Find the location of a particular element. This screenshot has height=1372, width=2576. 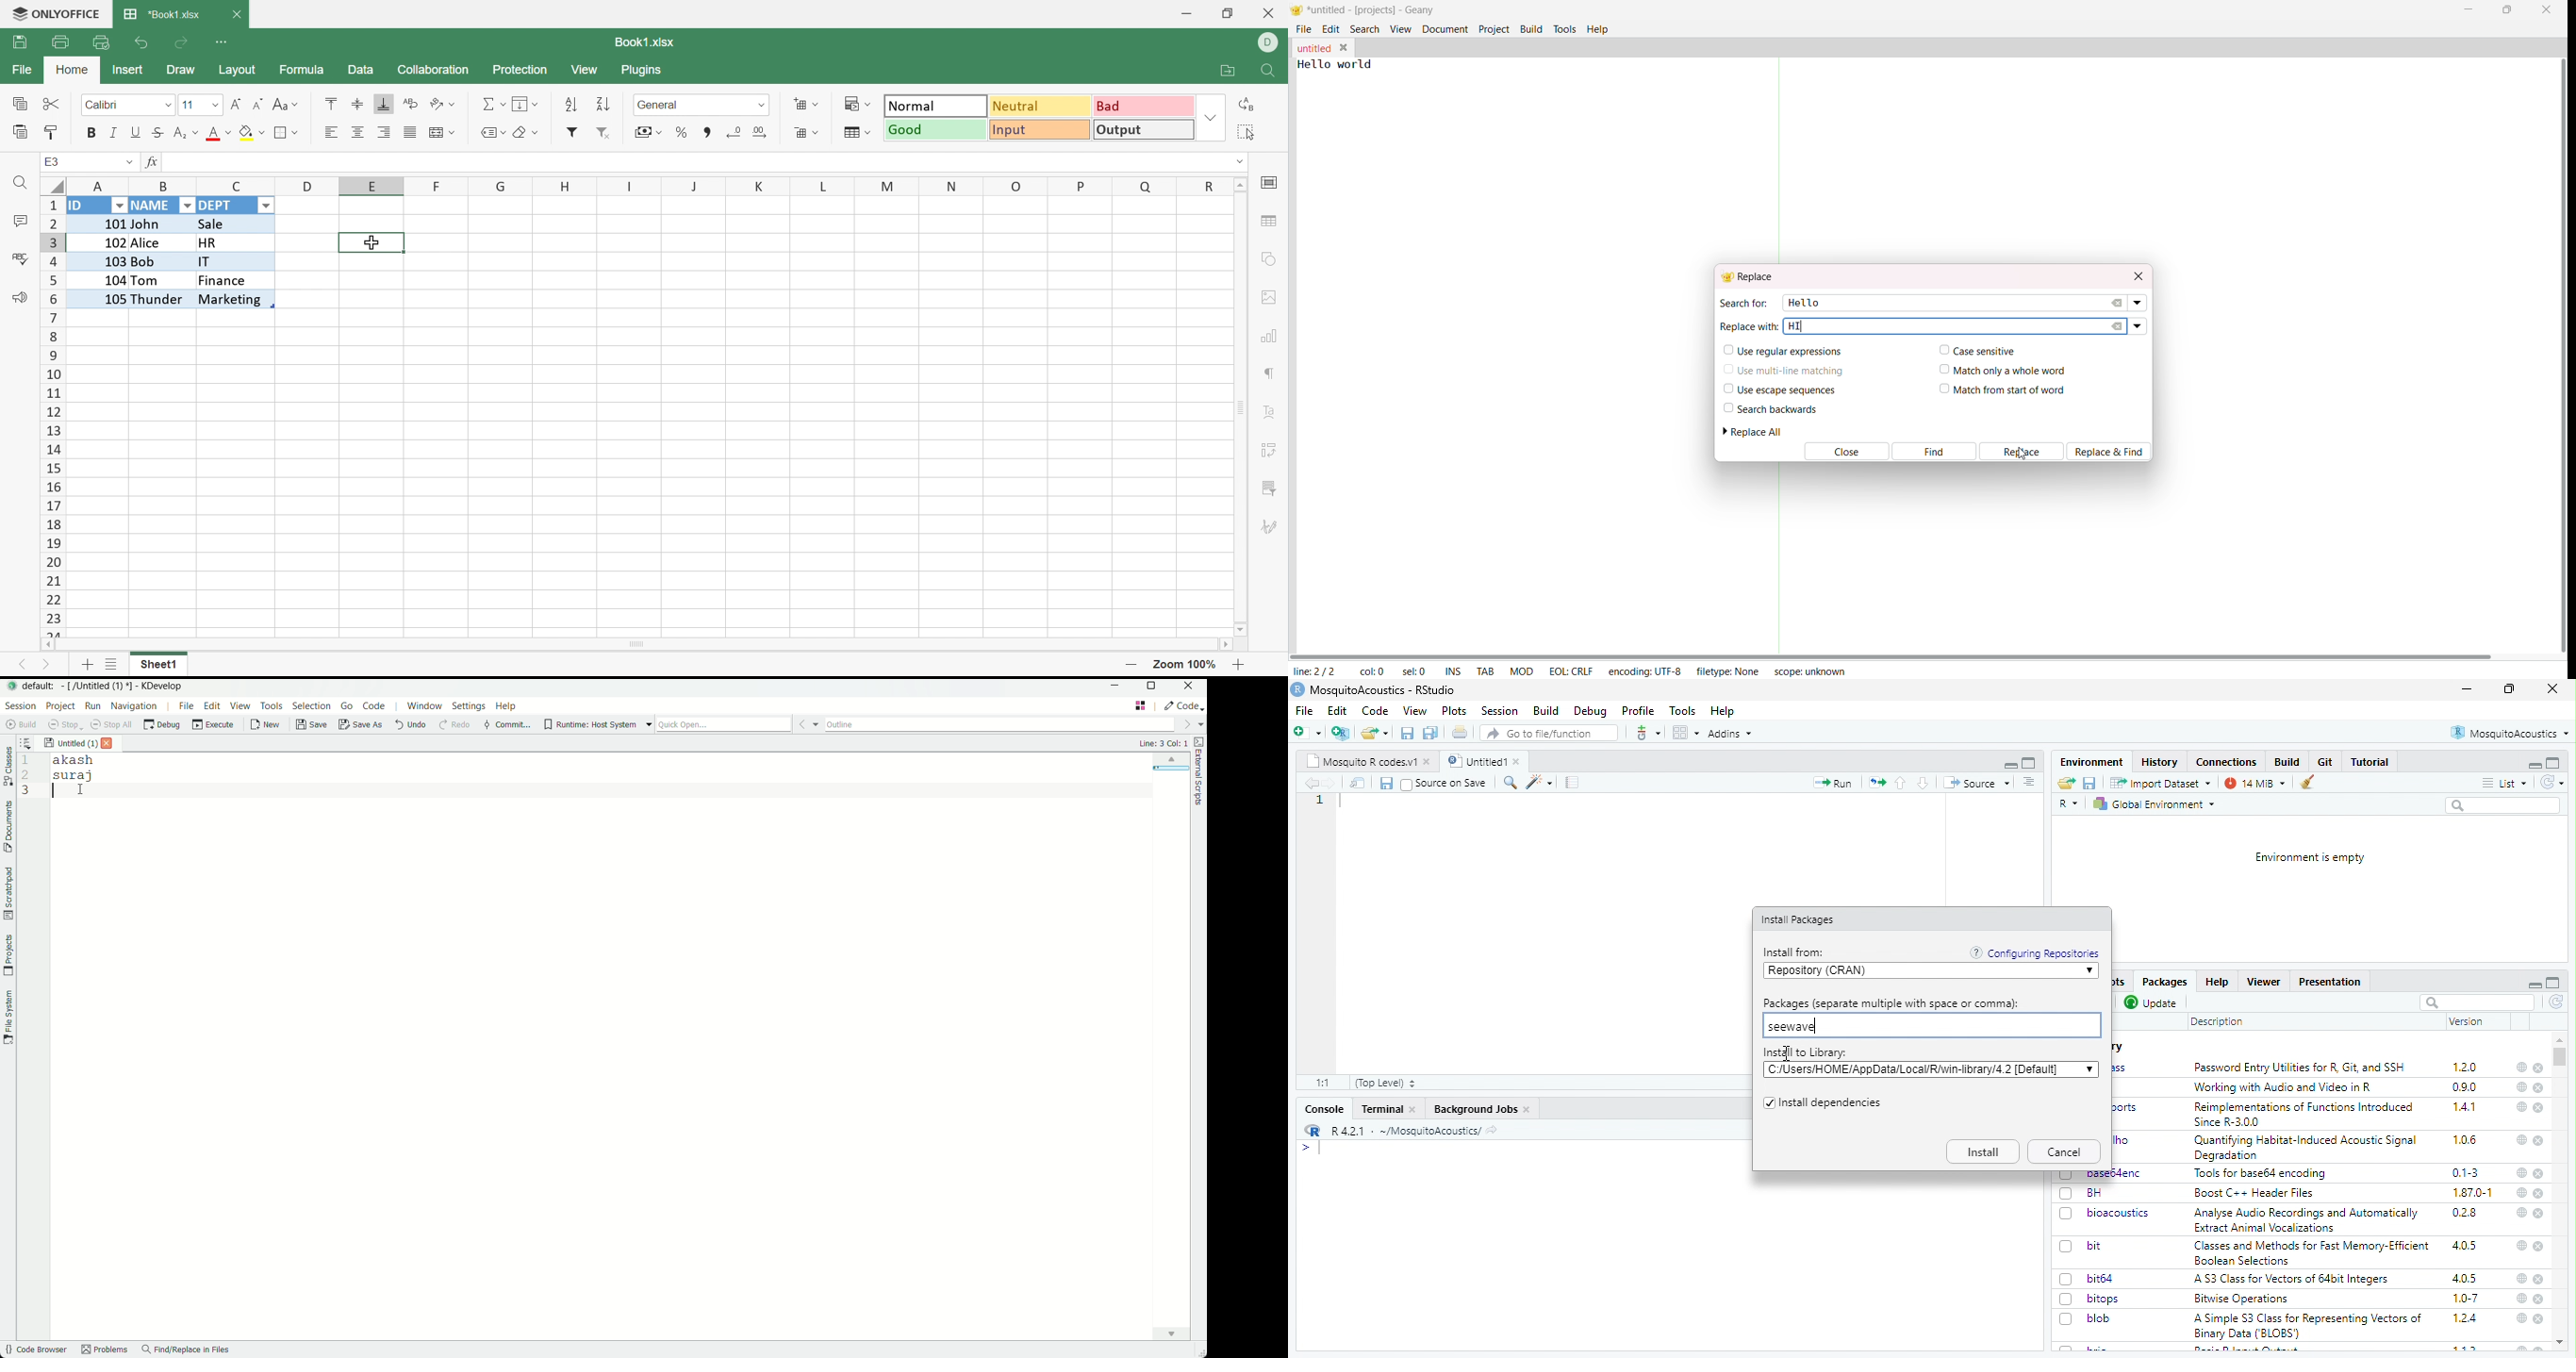

A 'S3 Class for Vectors of 64bit Integers is located at coordinates (2293, 1280).